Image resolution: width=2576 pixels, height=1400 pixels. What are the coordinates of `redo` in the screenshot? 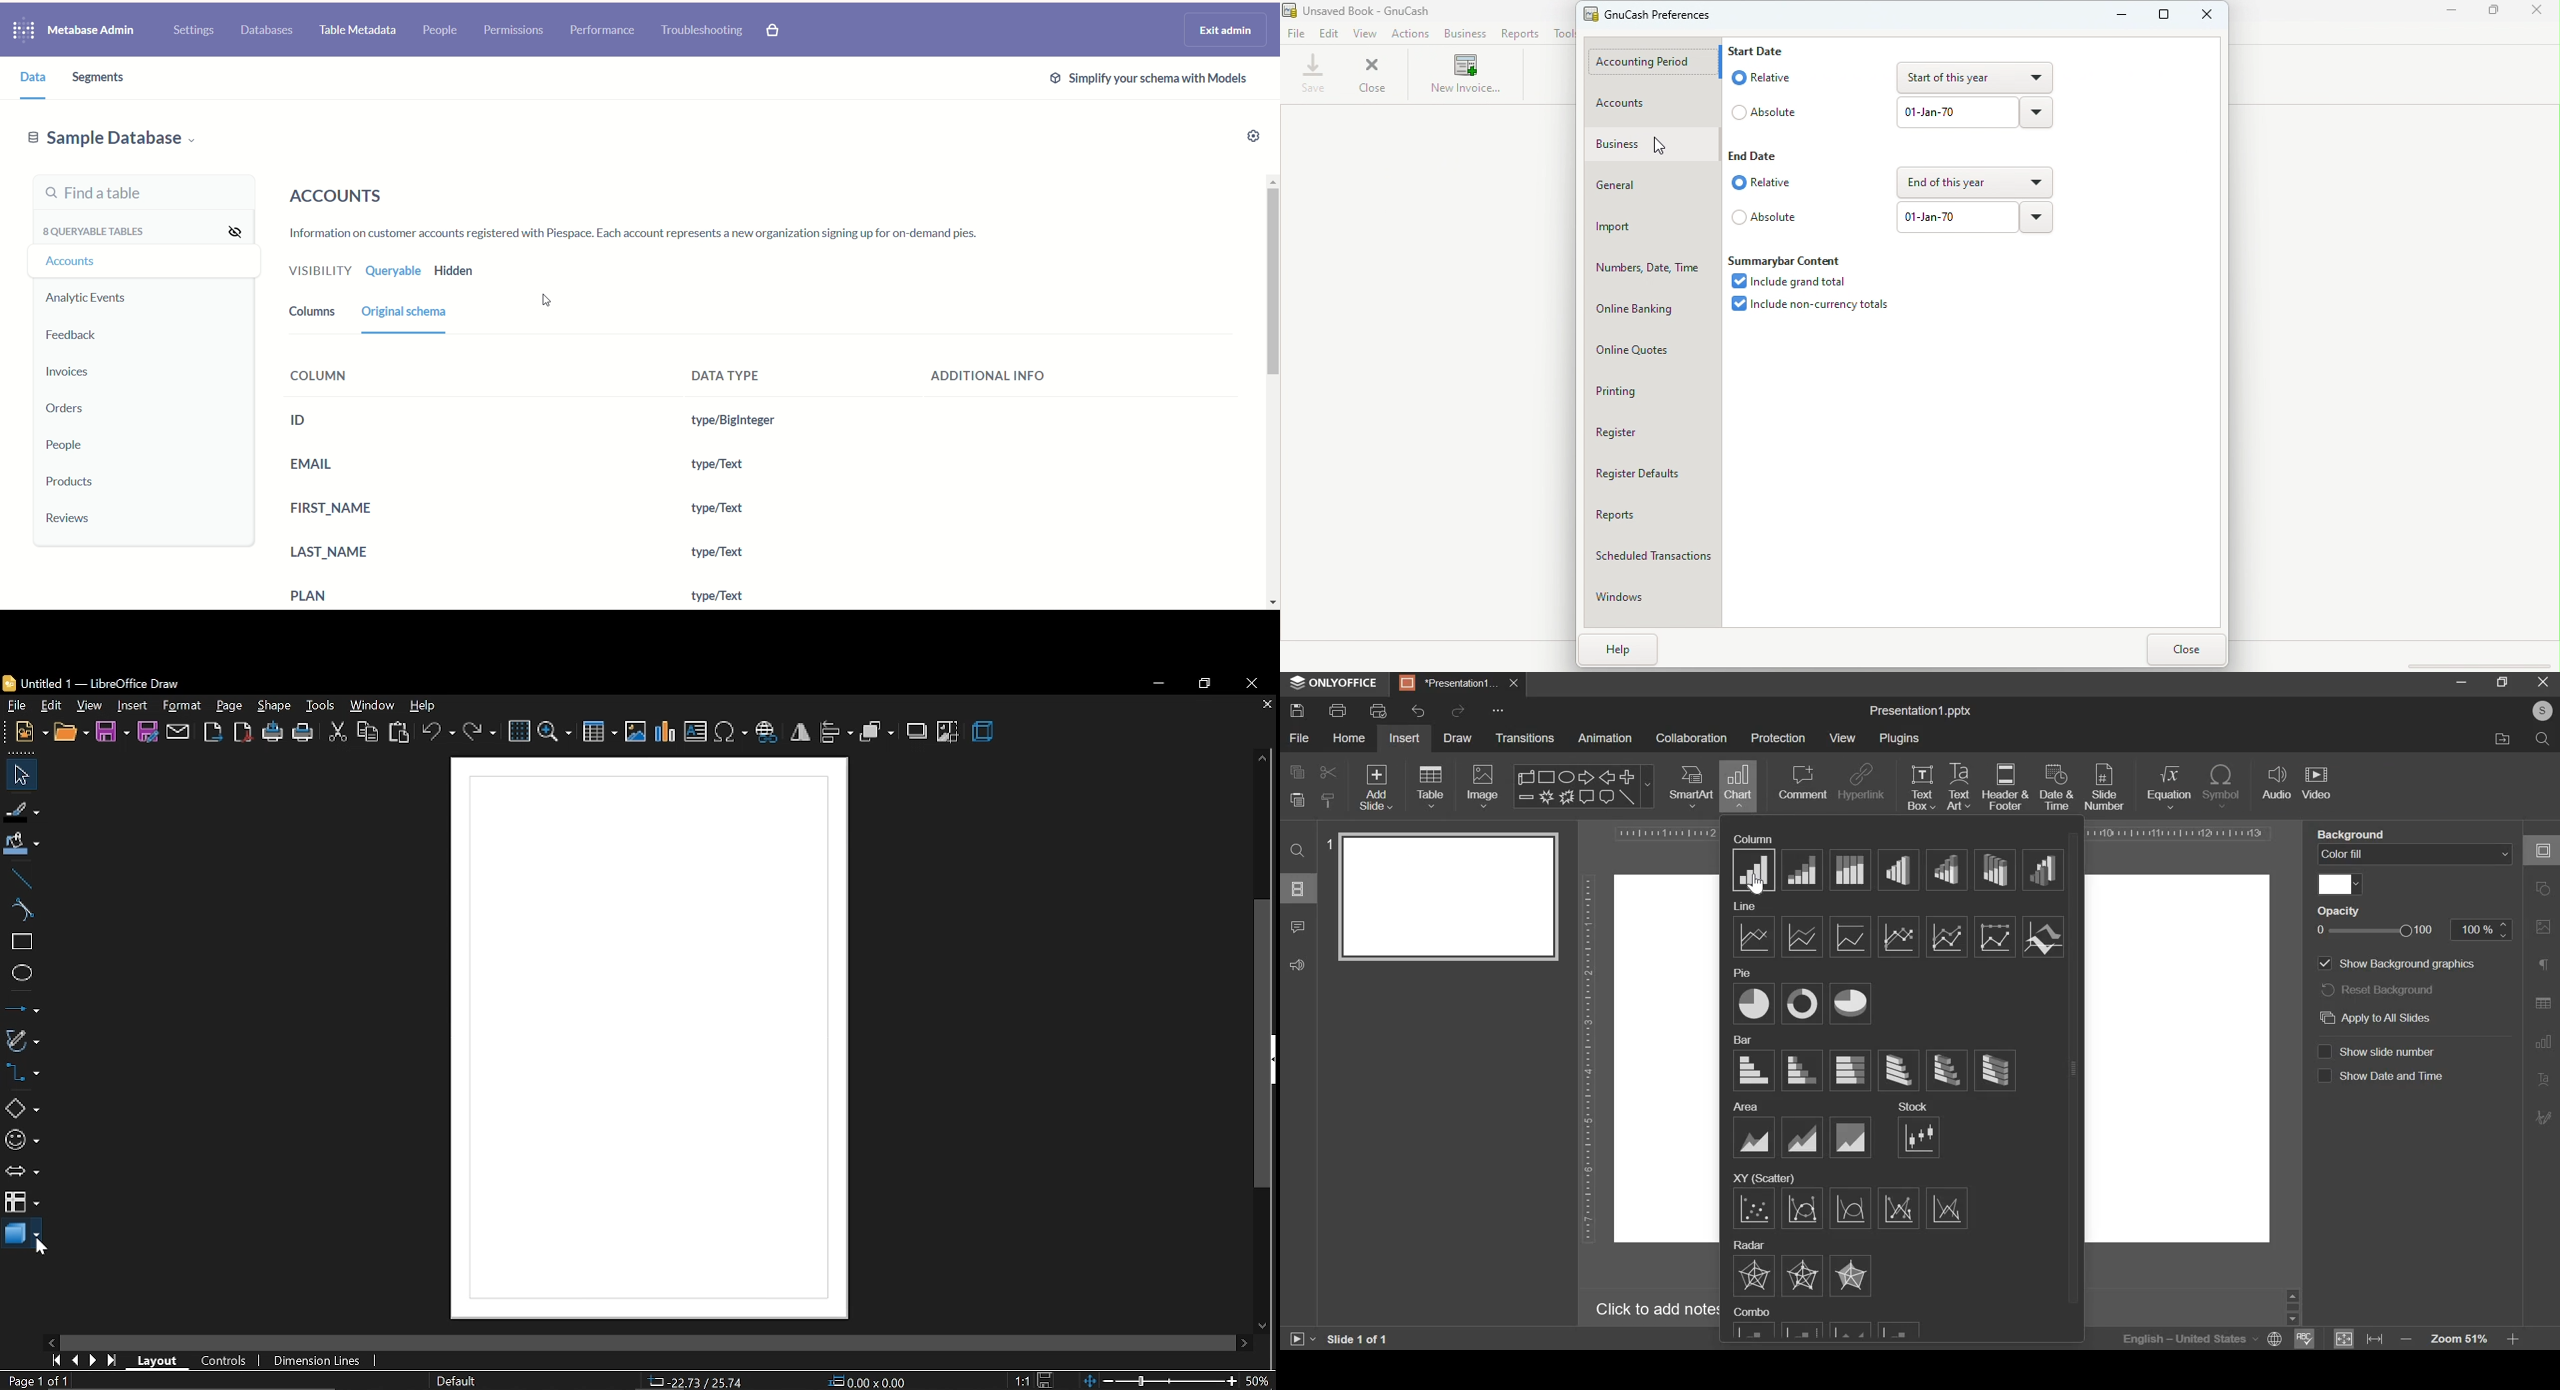 It's located at (480, 733).